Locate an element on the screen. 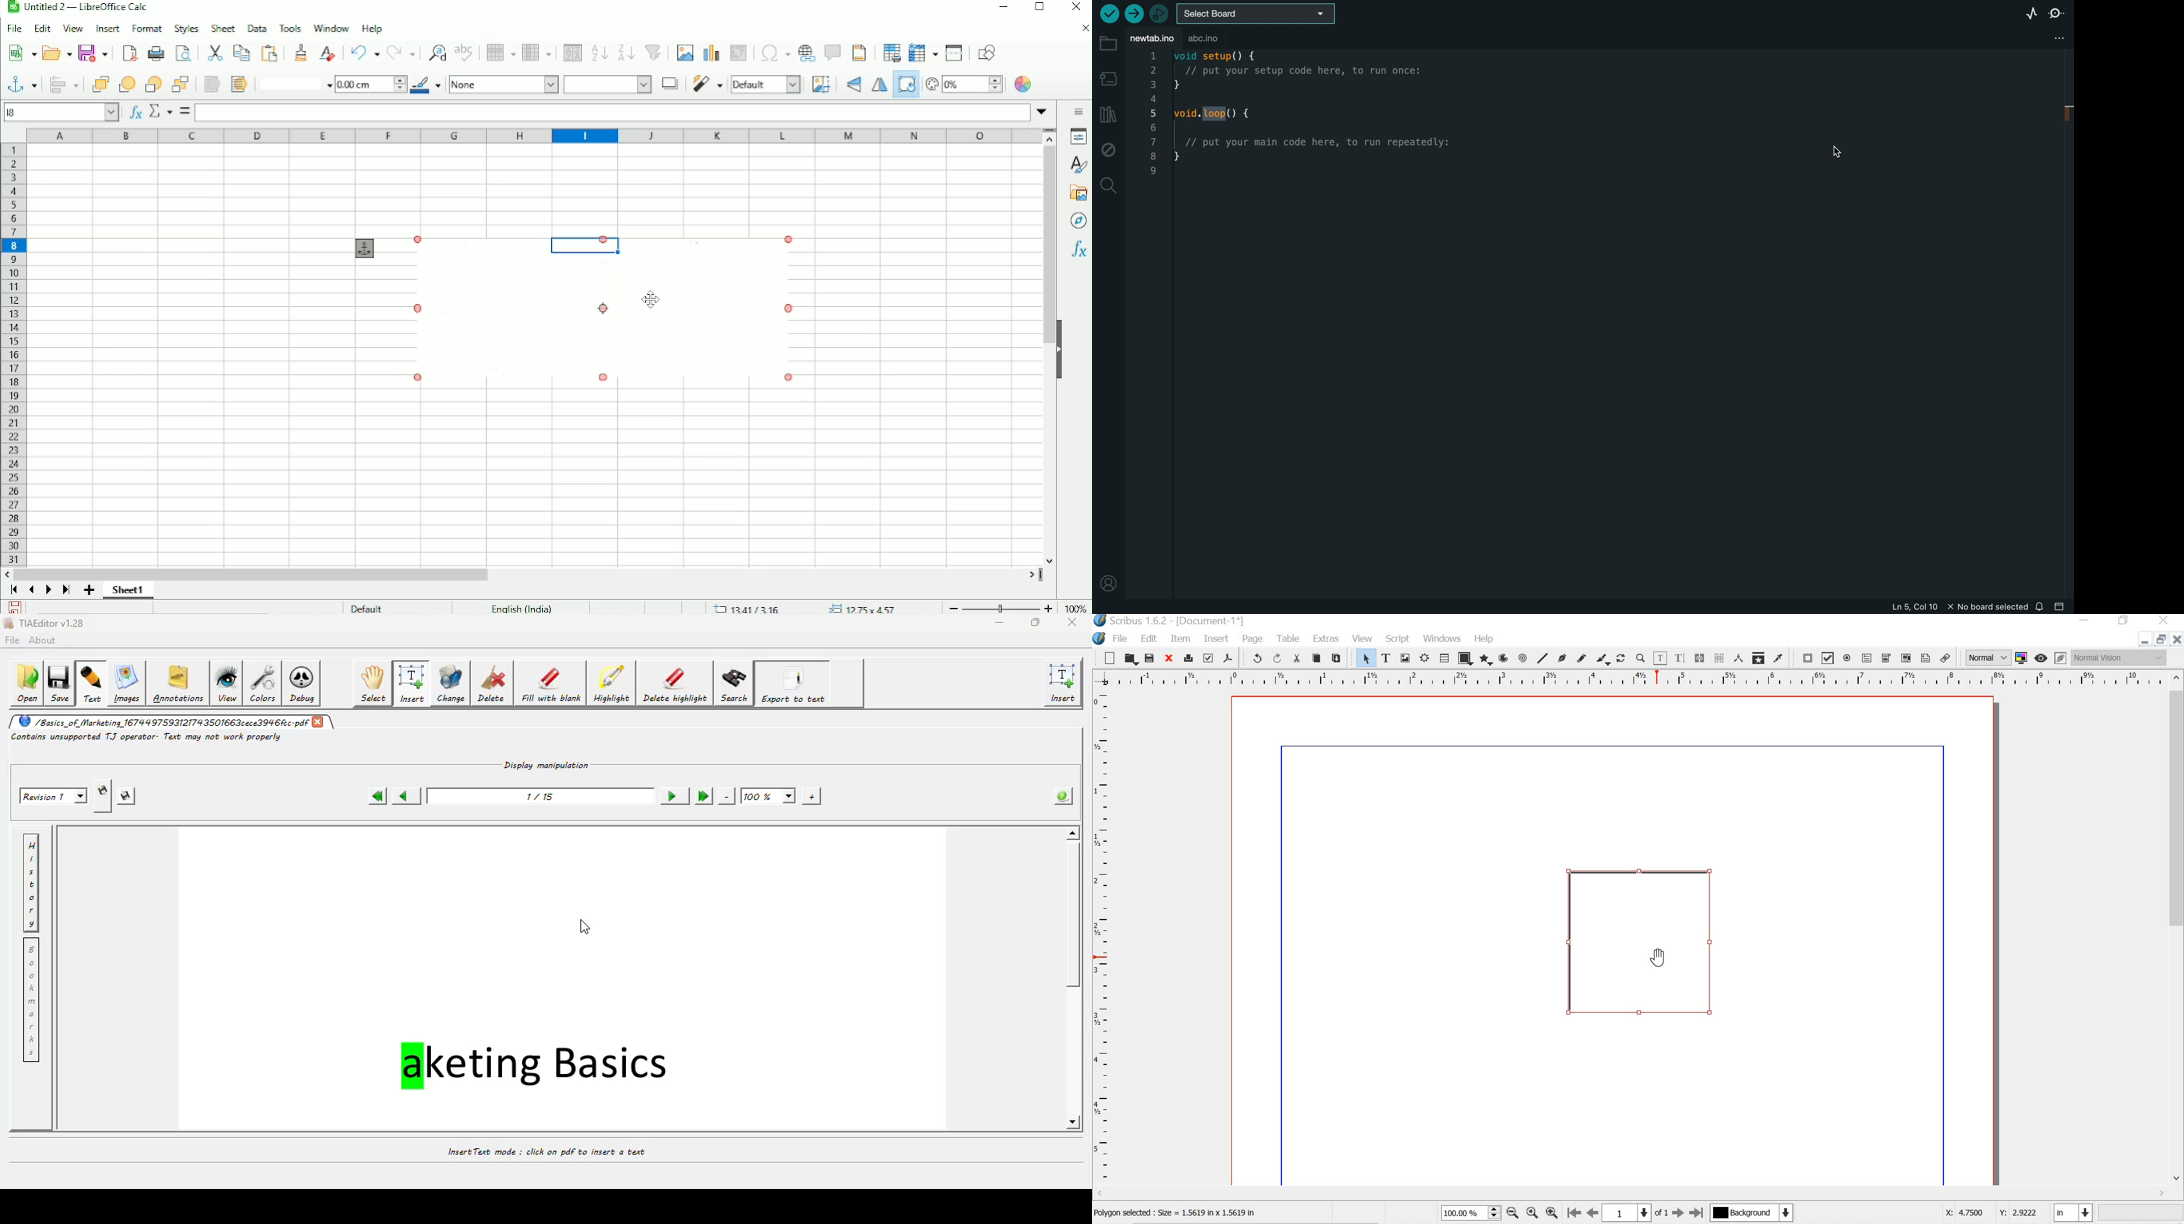  1 is located at coordinates (1630, 1213).